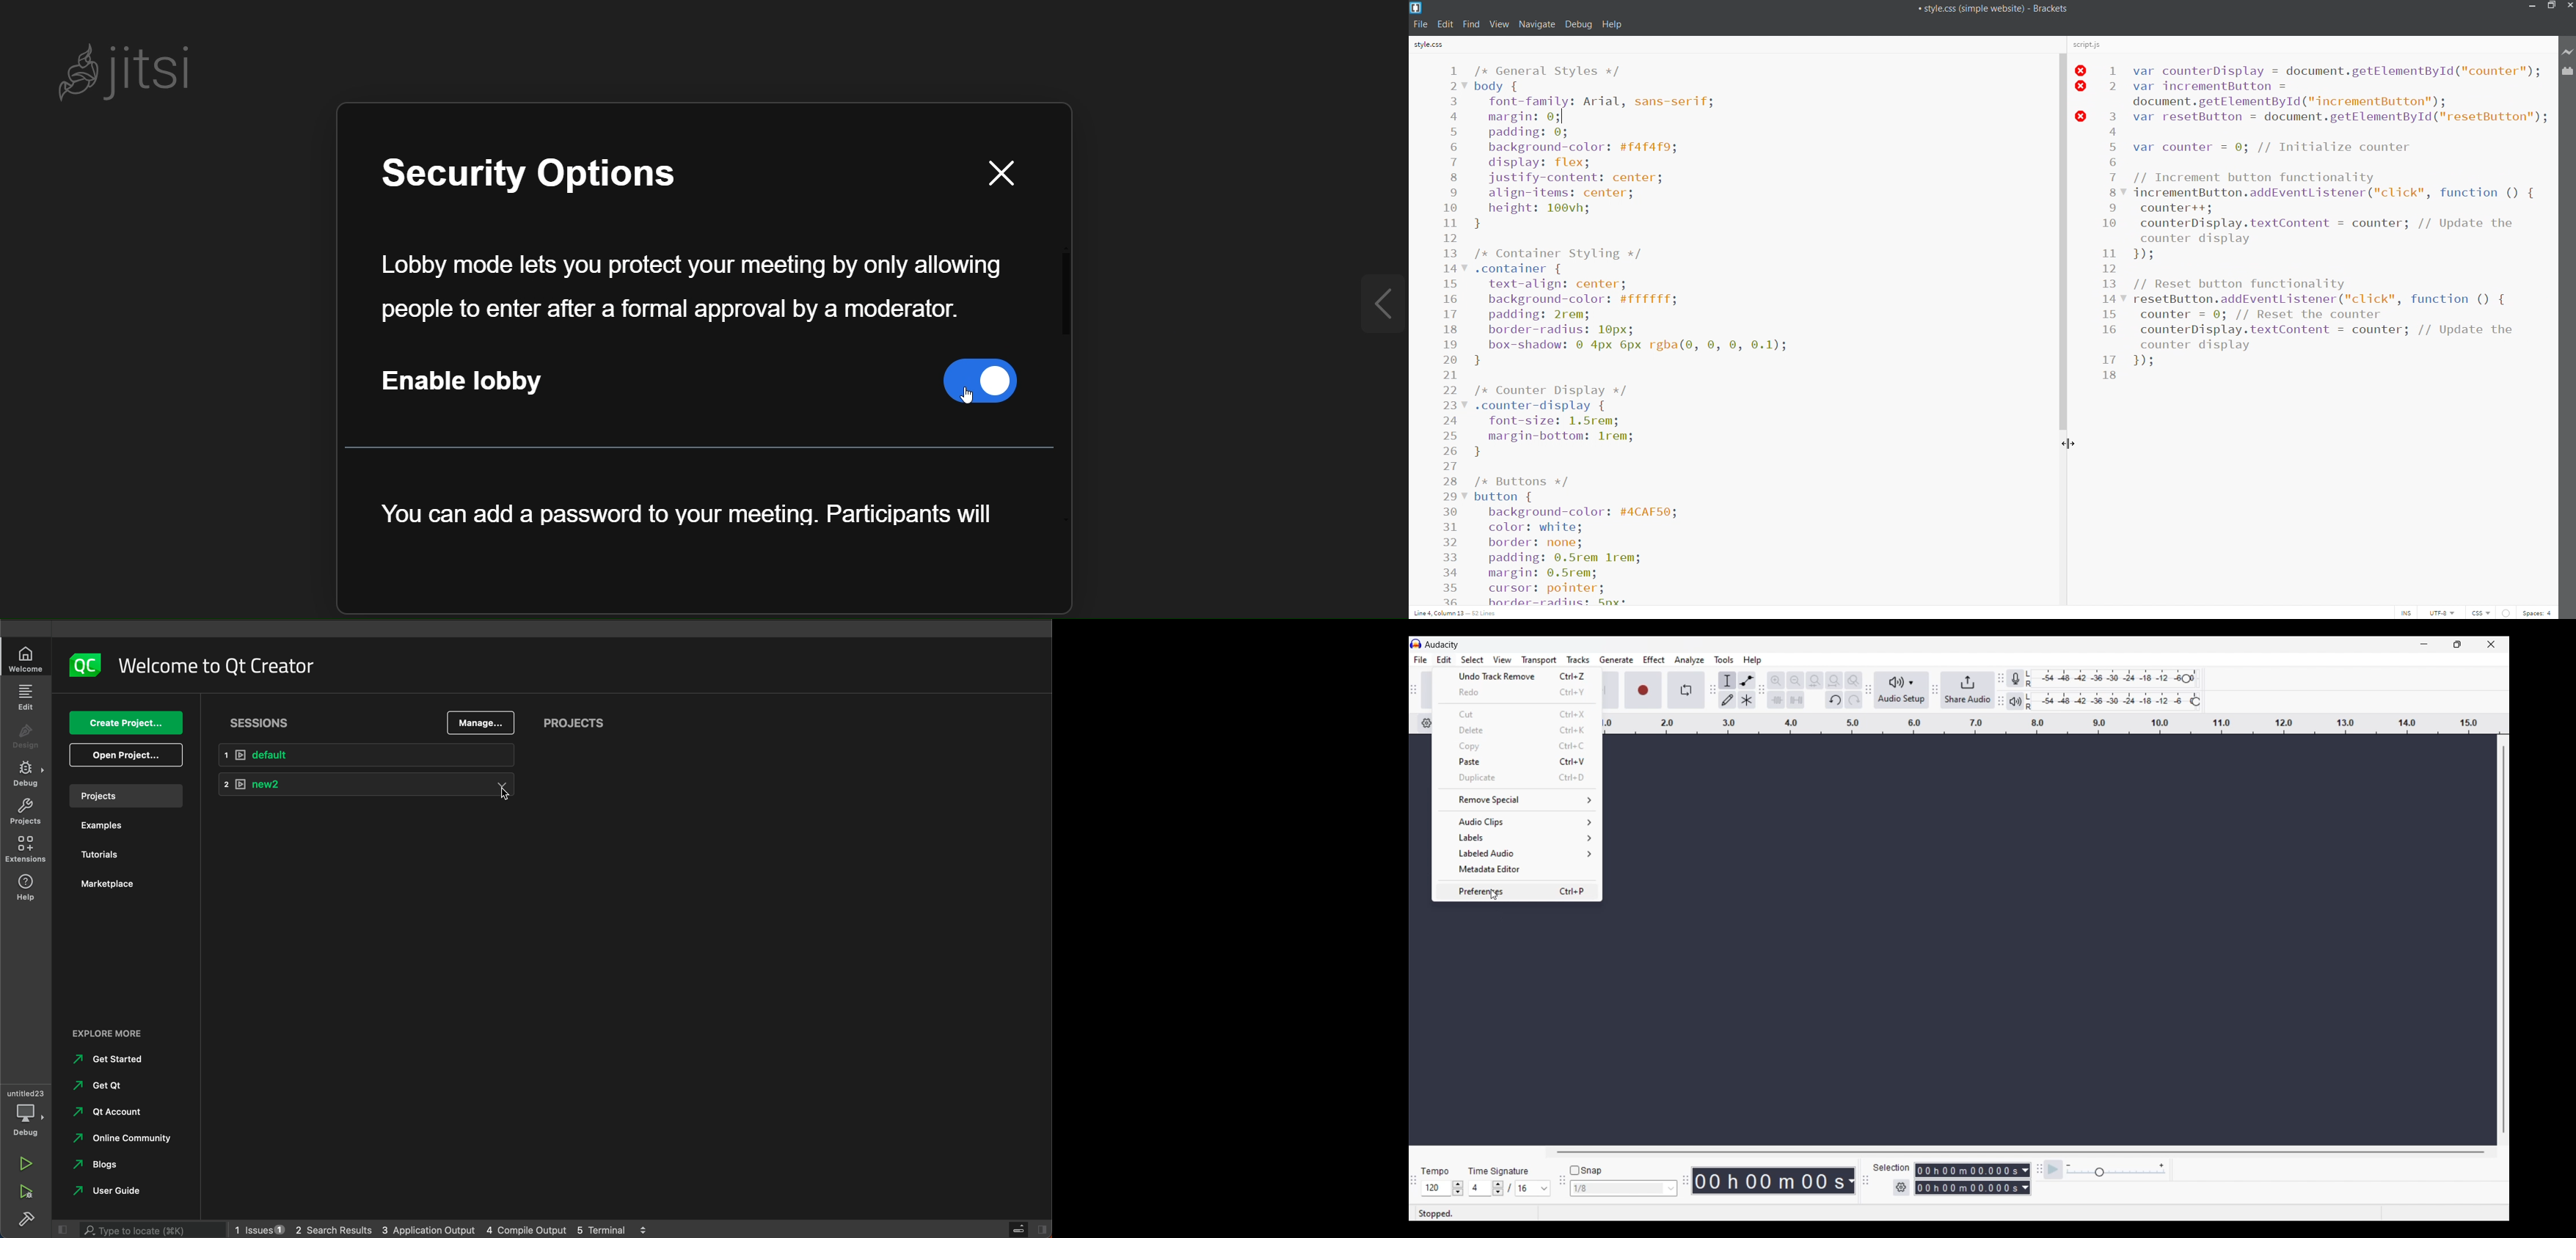  I want to click on Analyze menu, so click(1690, 660).